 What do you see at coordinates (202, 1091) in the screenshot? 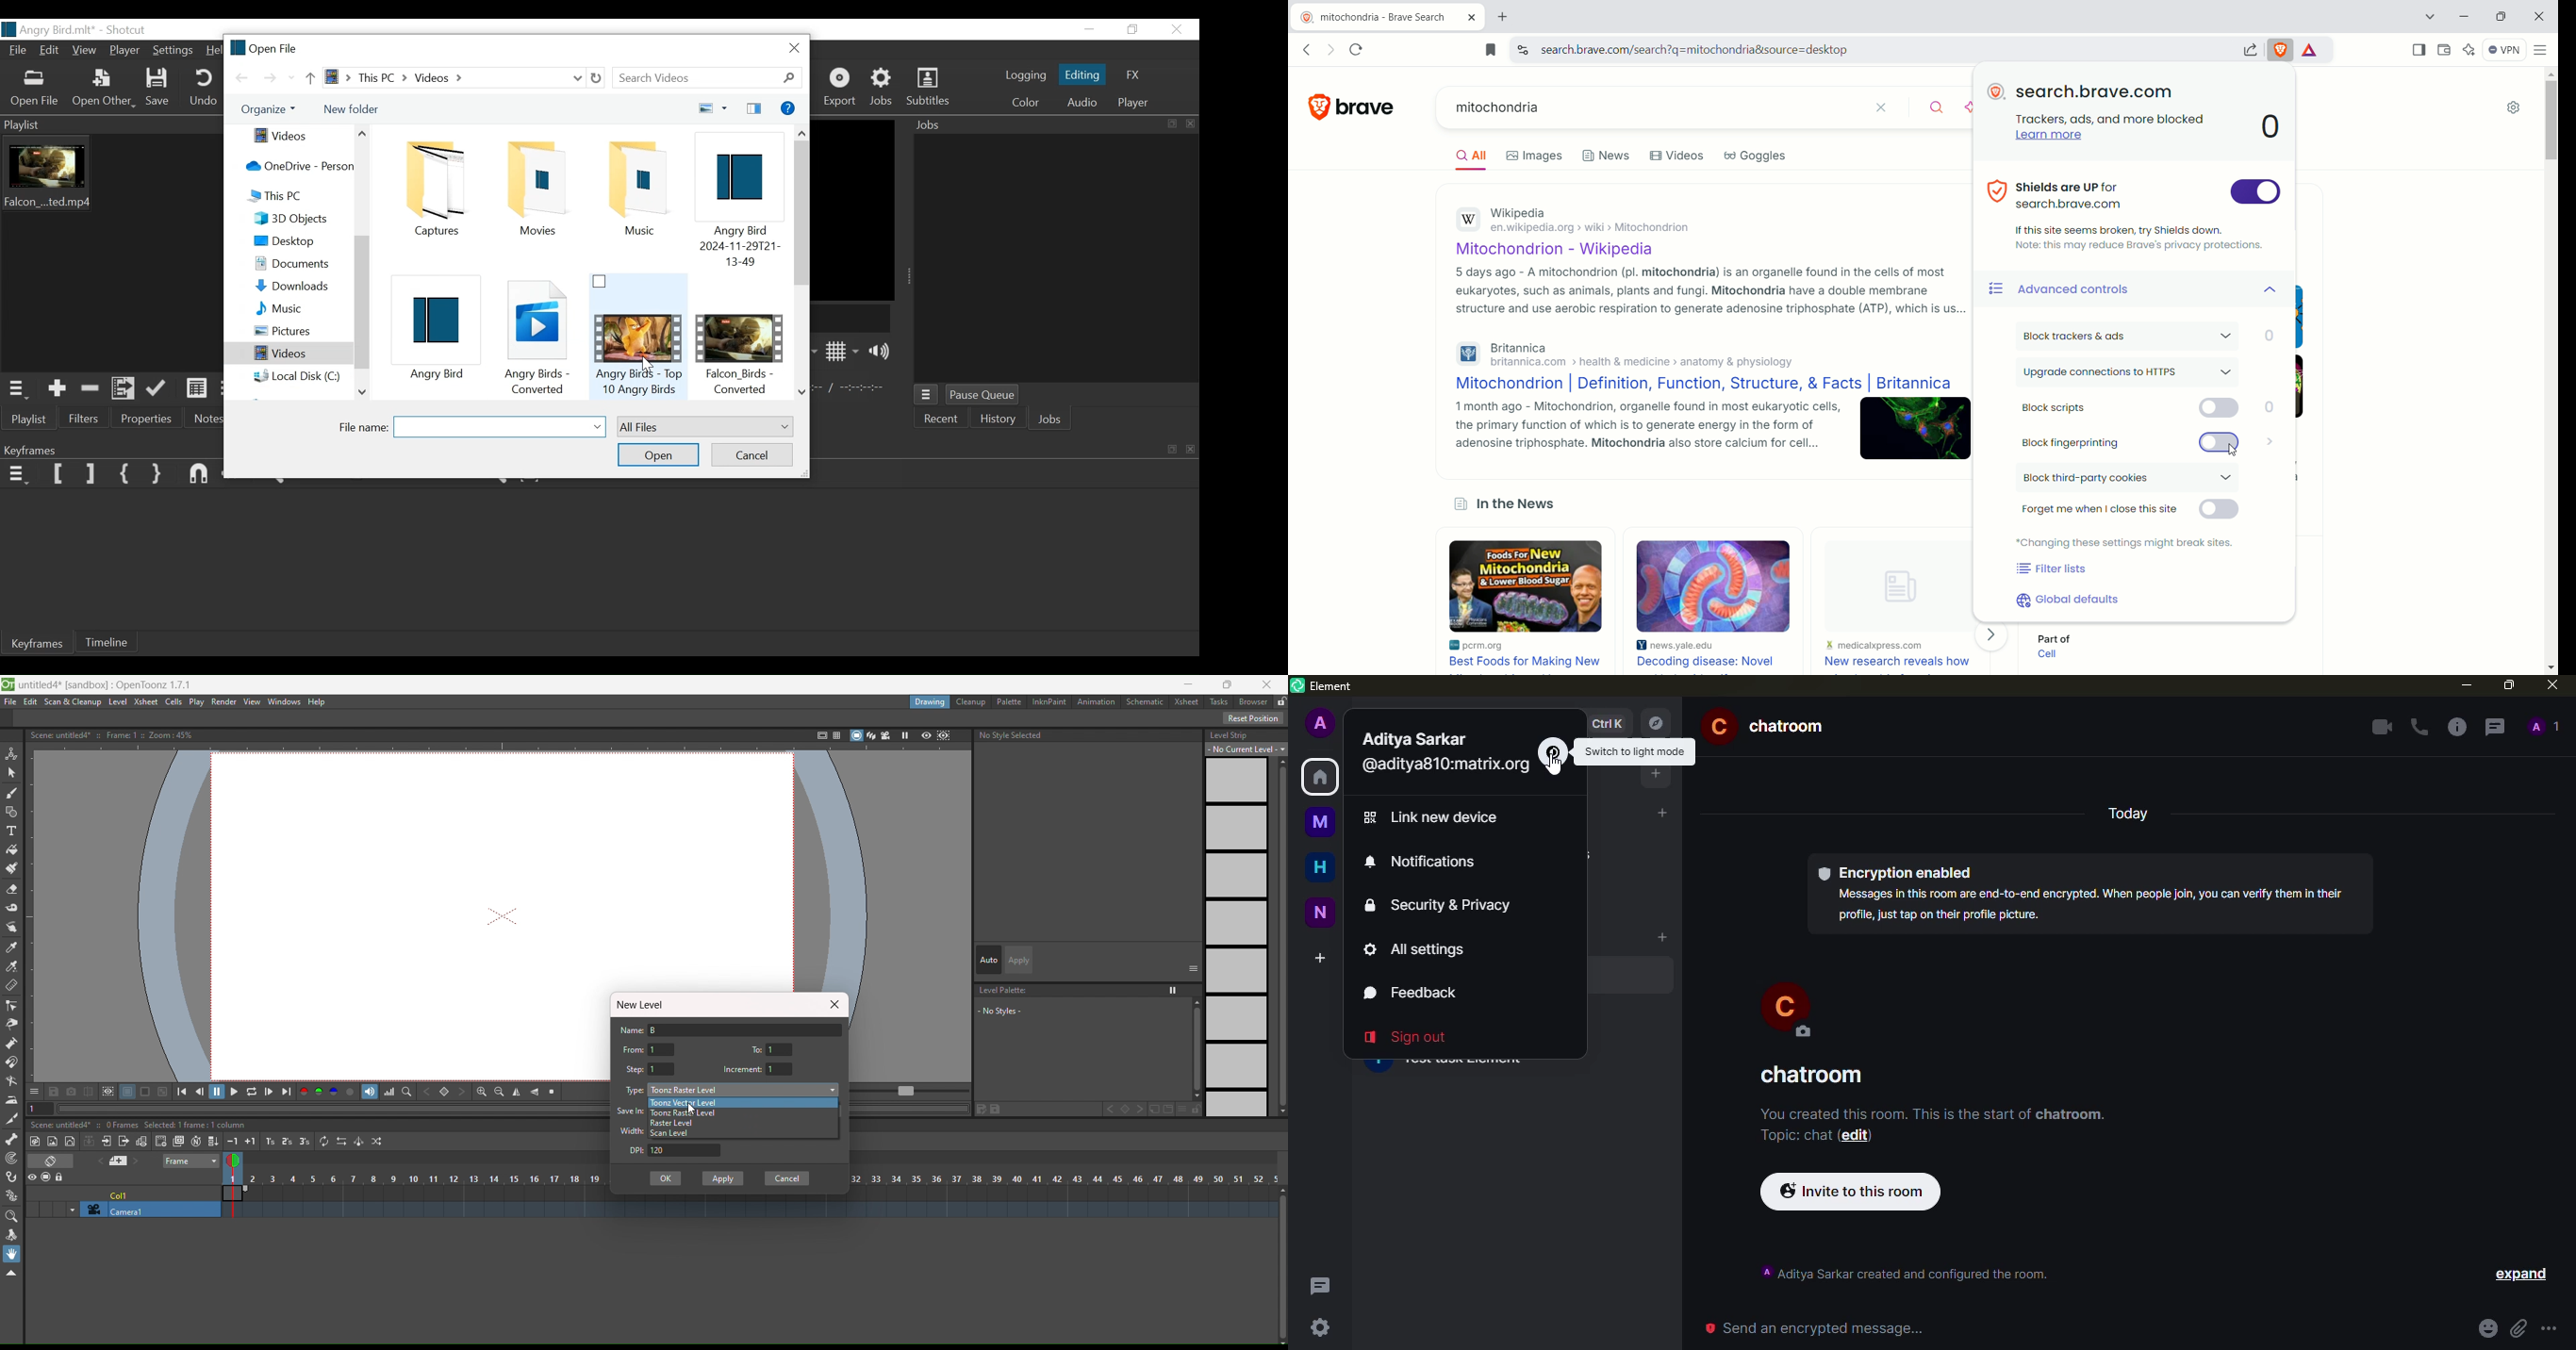
I see `previous frame` at bounding box center [202, 1091].